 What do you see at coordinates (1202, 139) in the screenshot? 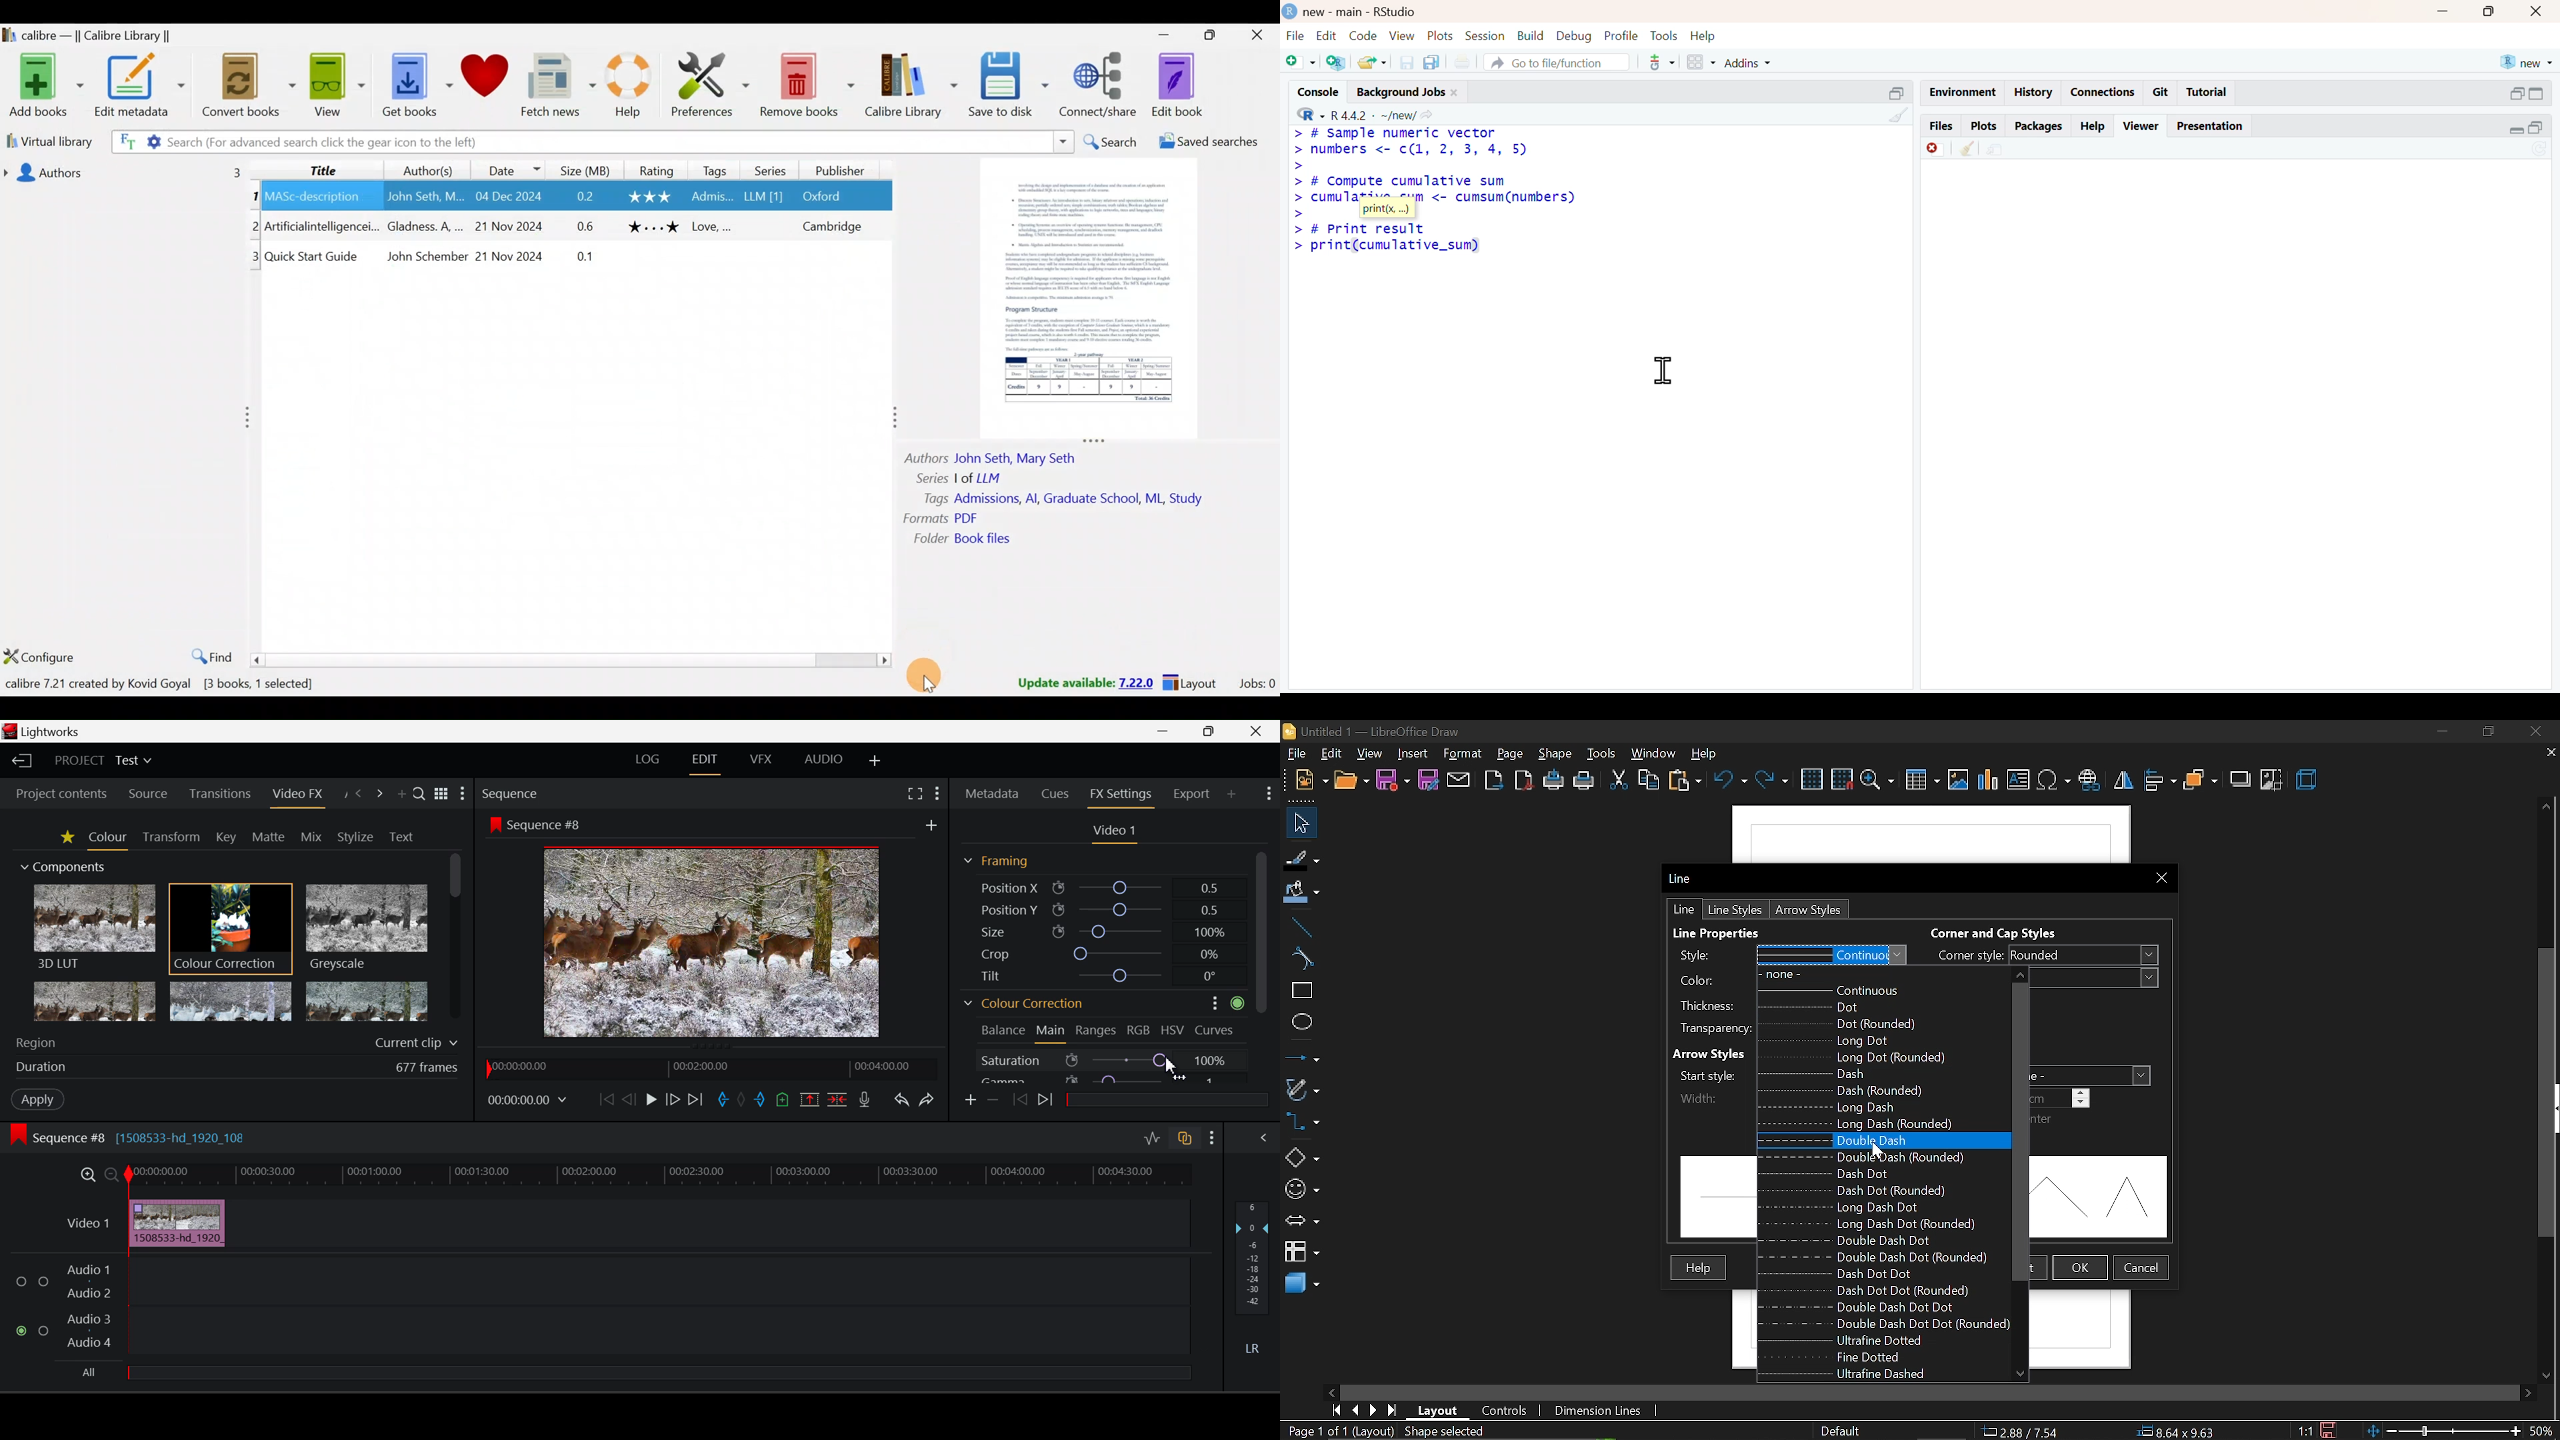
I see `Saved searches` at bounding box center [1202, 139].